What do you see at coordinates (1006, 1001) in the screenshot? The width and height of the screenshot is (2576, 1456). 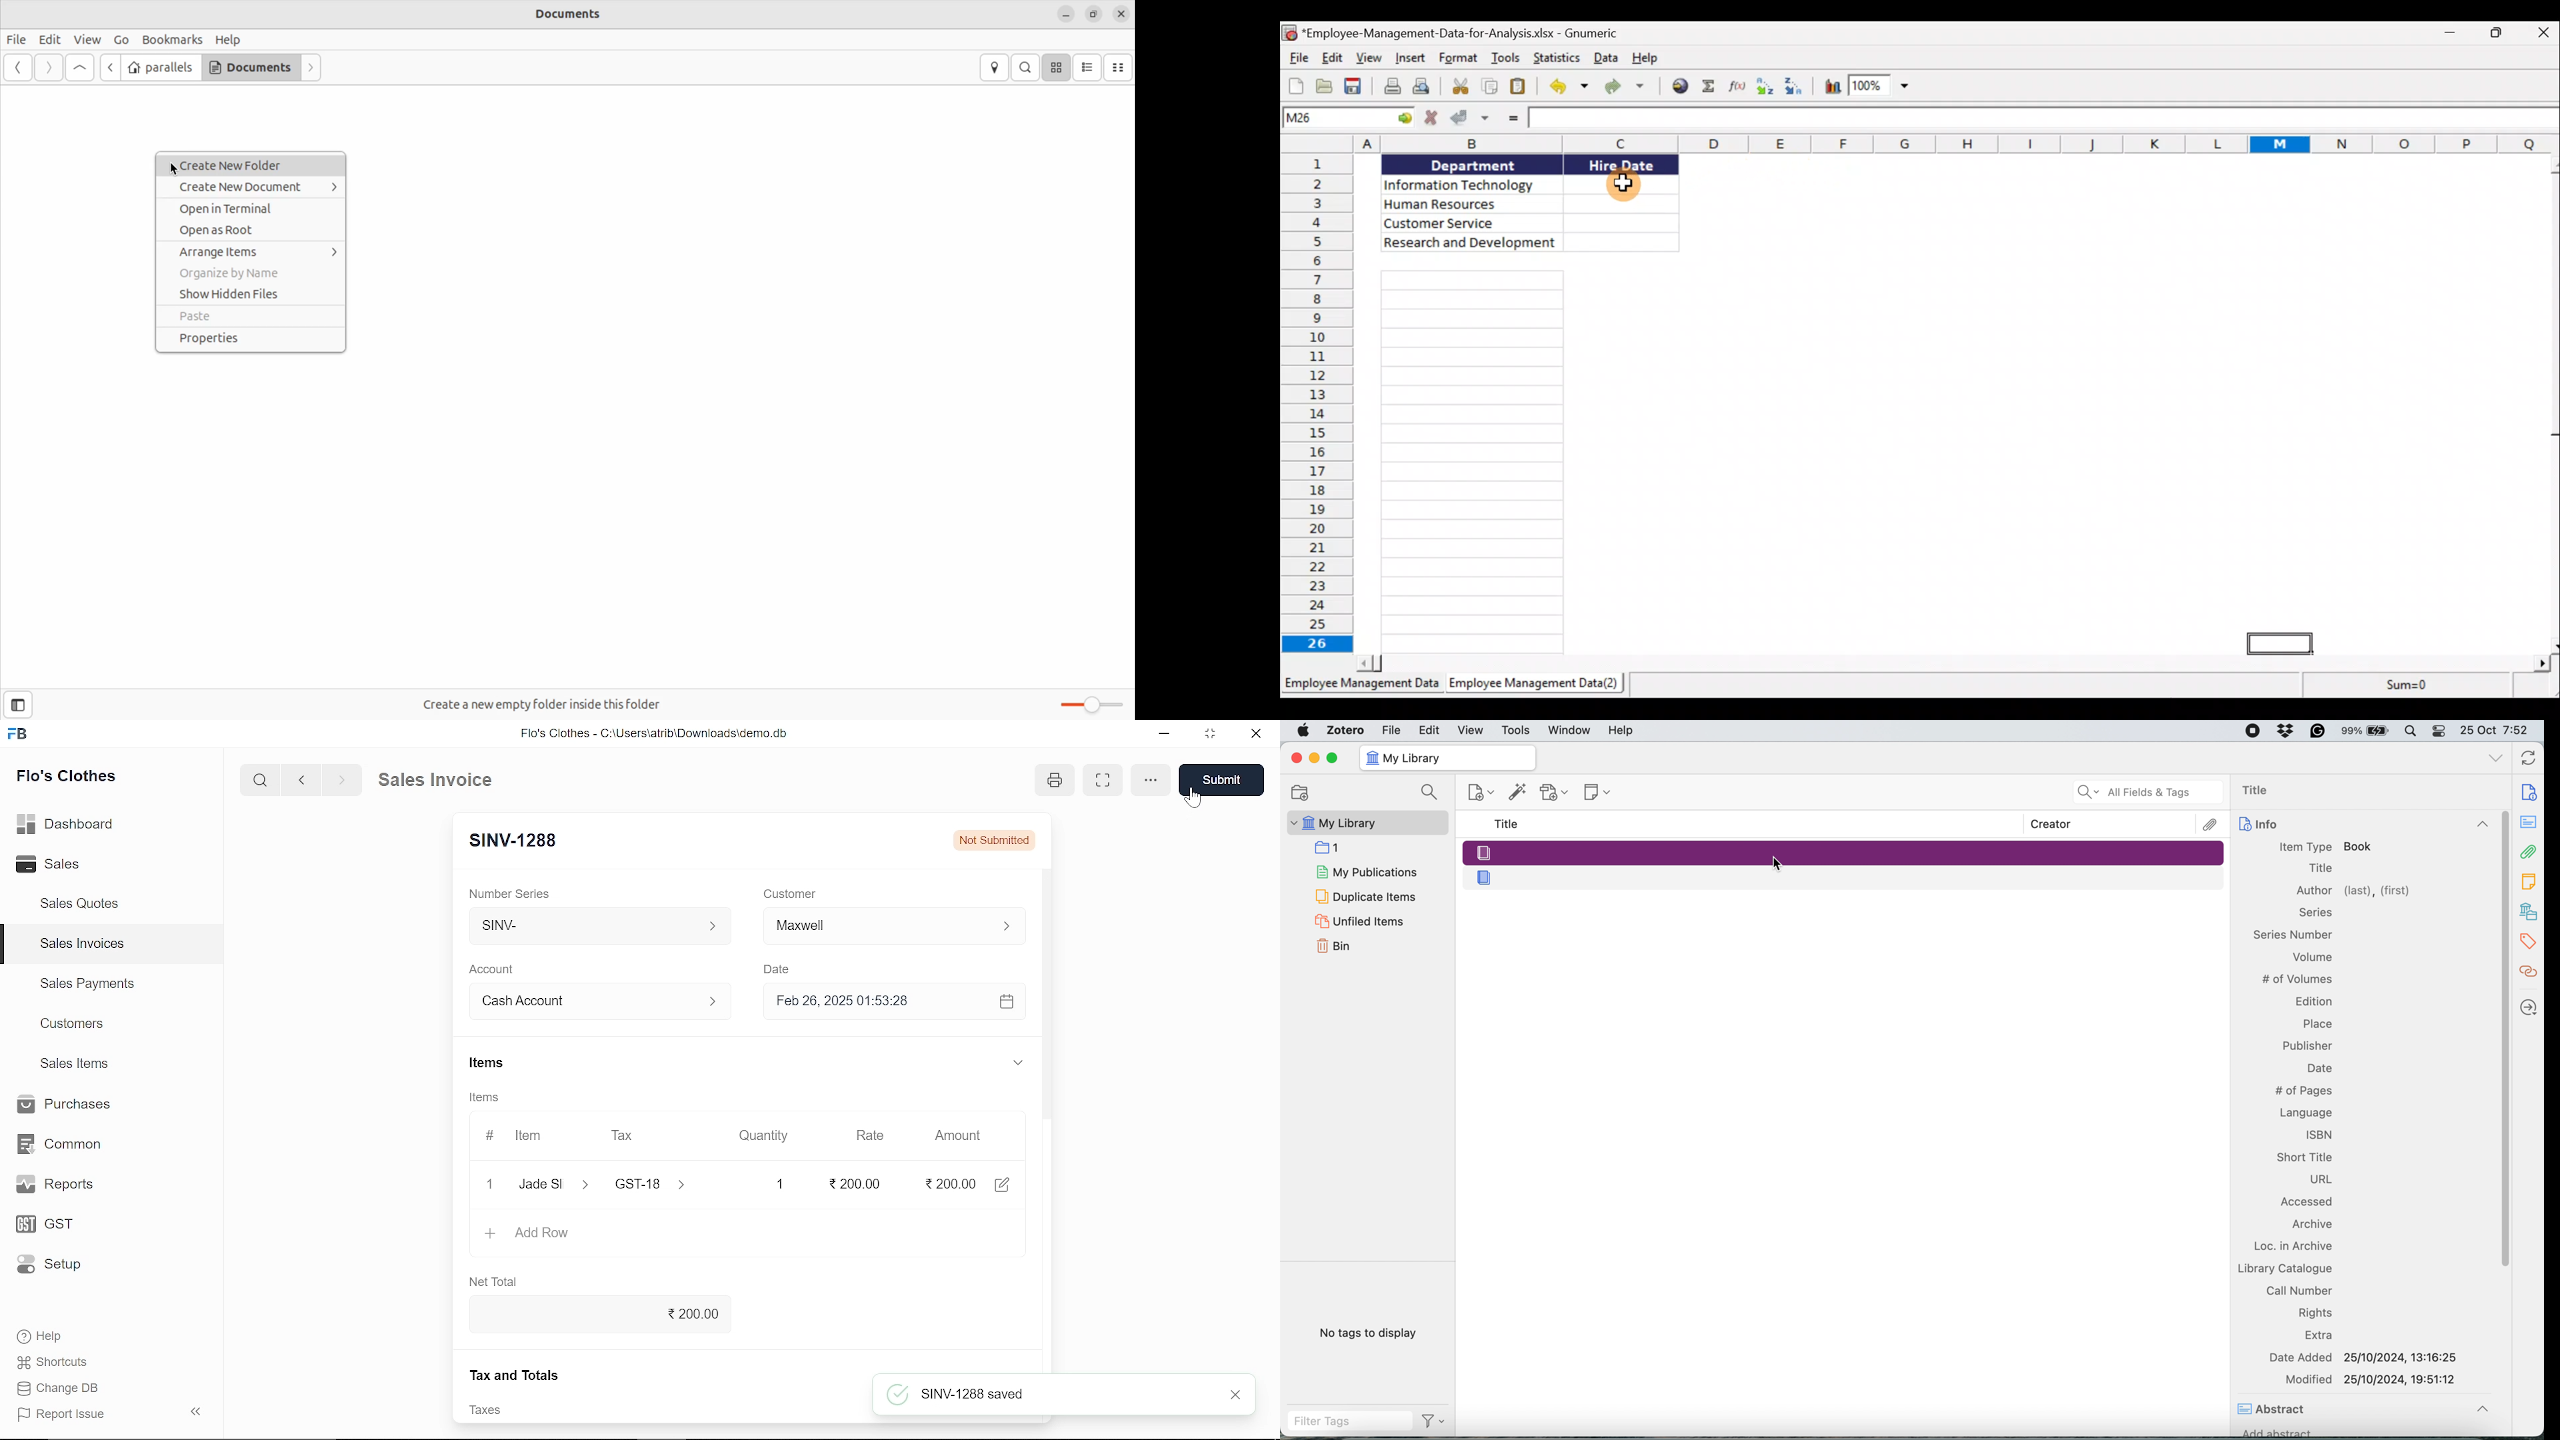 I see `open calender` at bounding box center [1006, 1001].